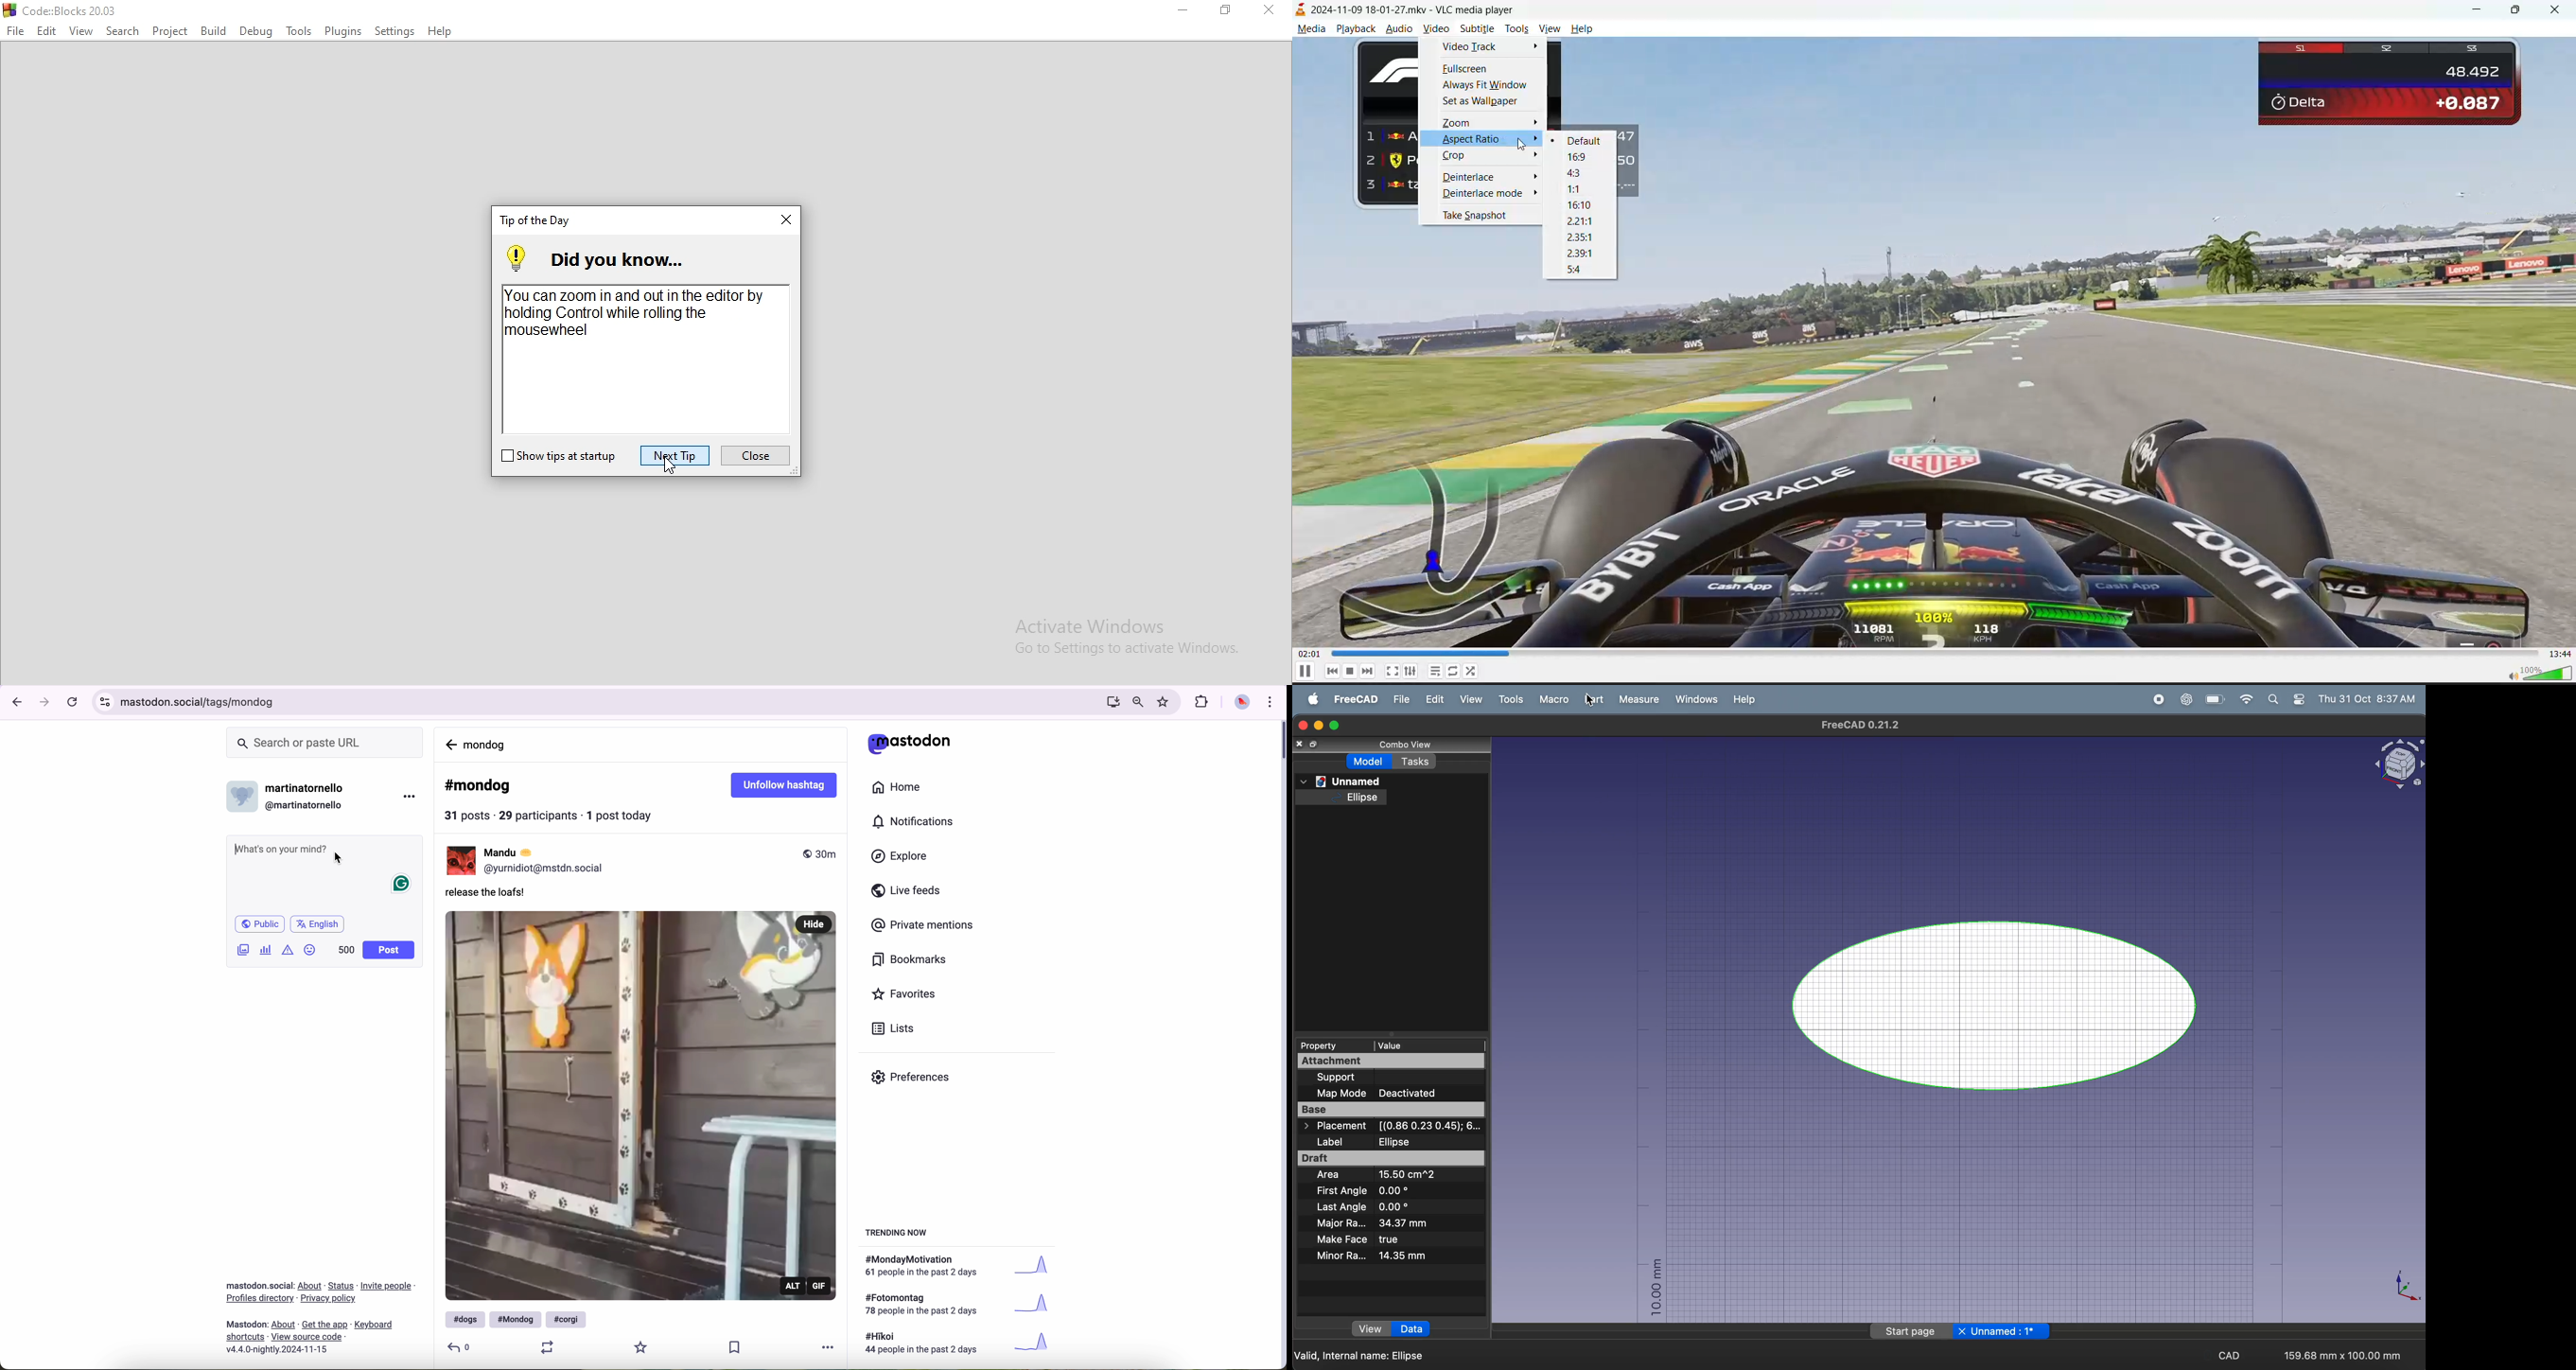  Describe the element at coordinates (1330, 671) in the screenshot. I see `previous` at that location.